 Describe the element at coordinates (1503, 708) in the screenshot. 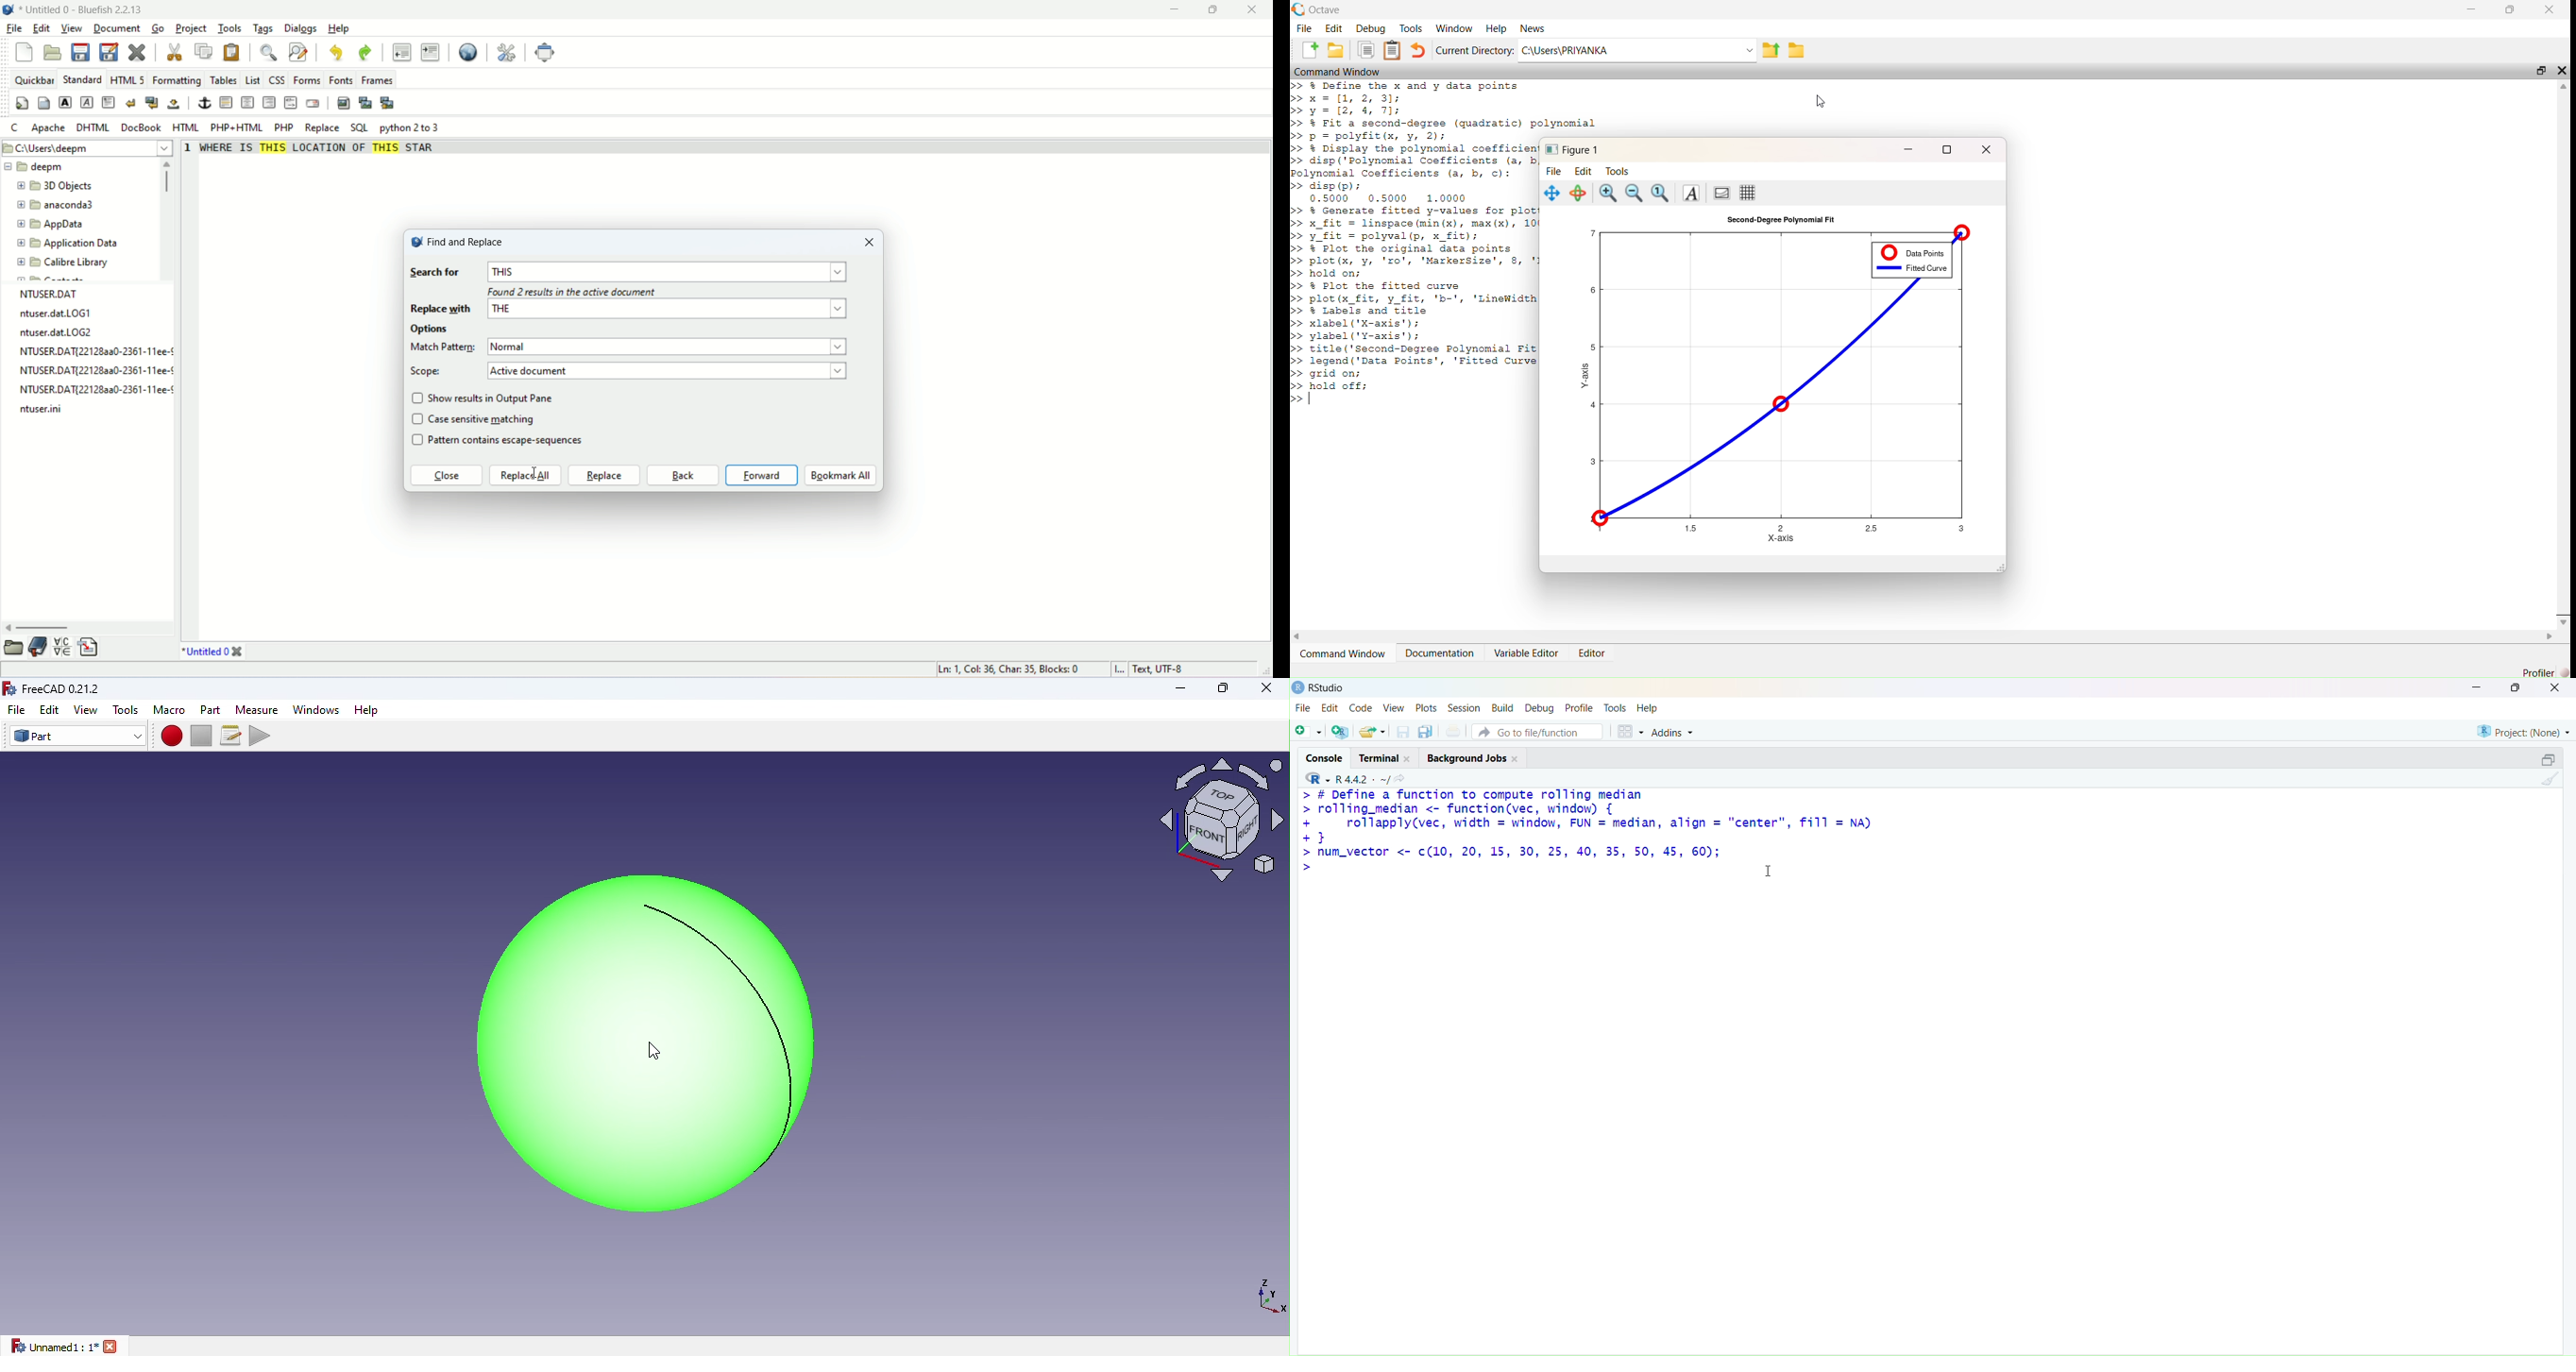

I see `build` at that location.